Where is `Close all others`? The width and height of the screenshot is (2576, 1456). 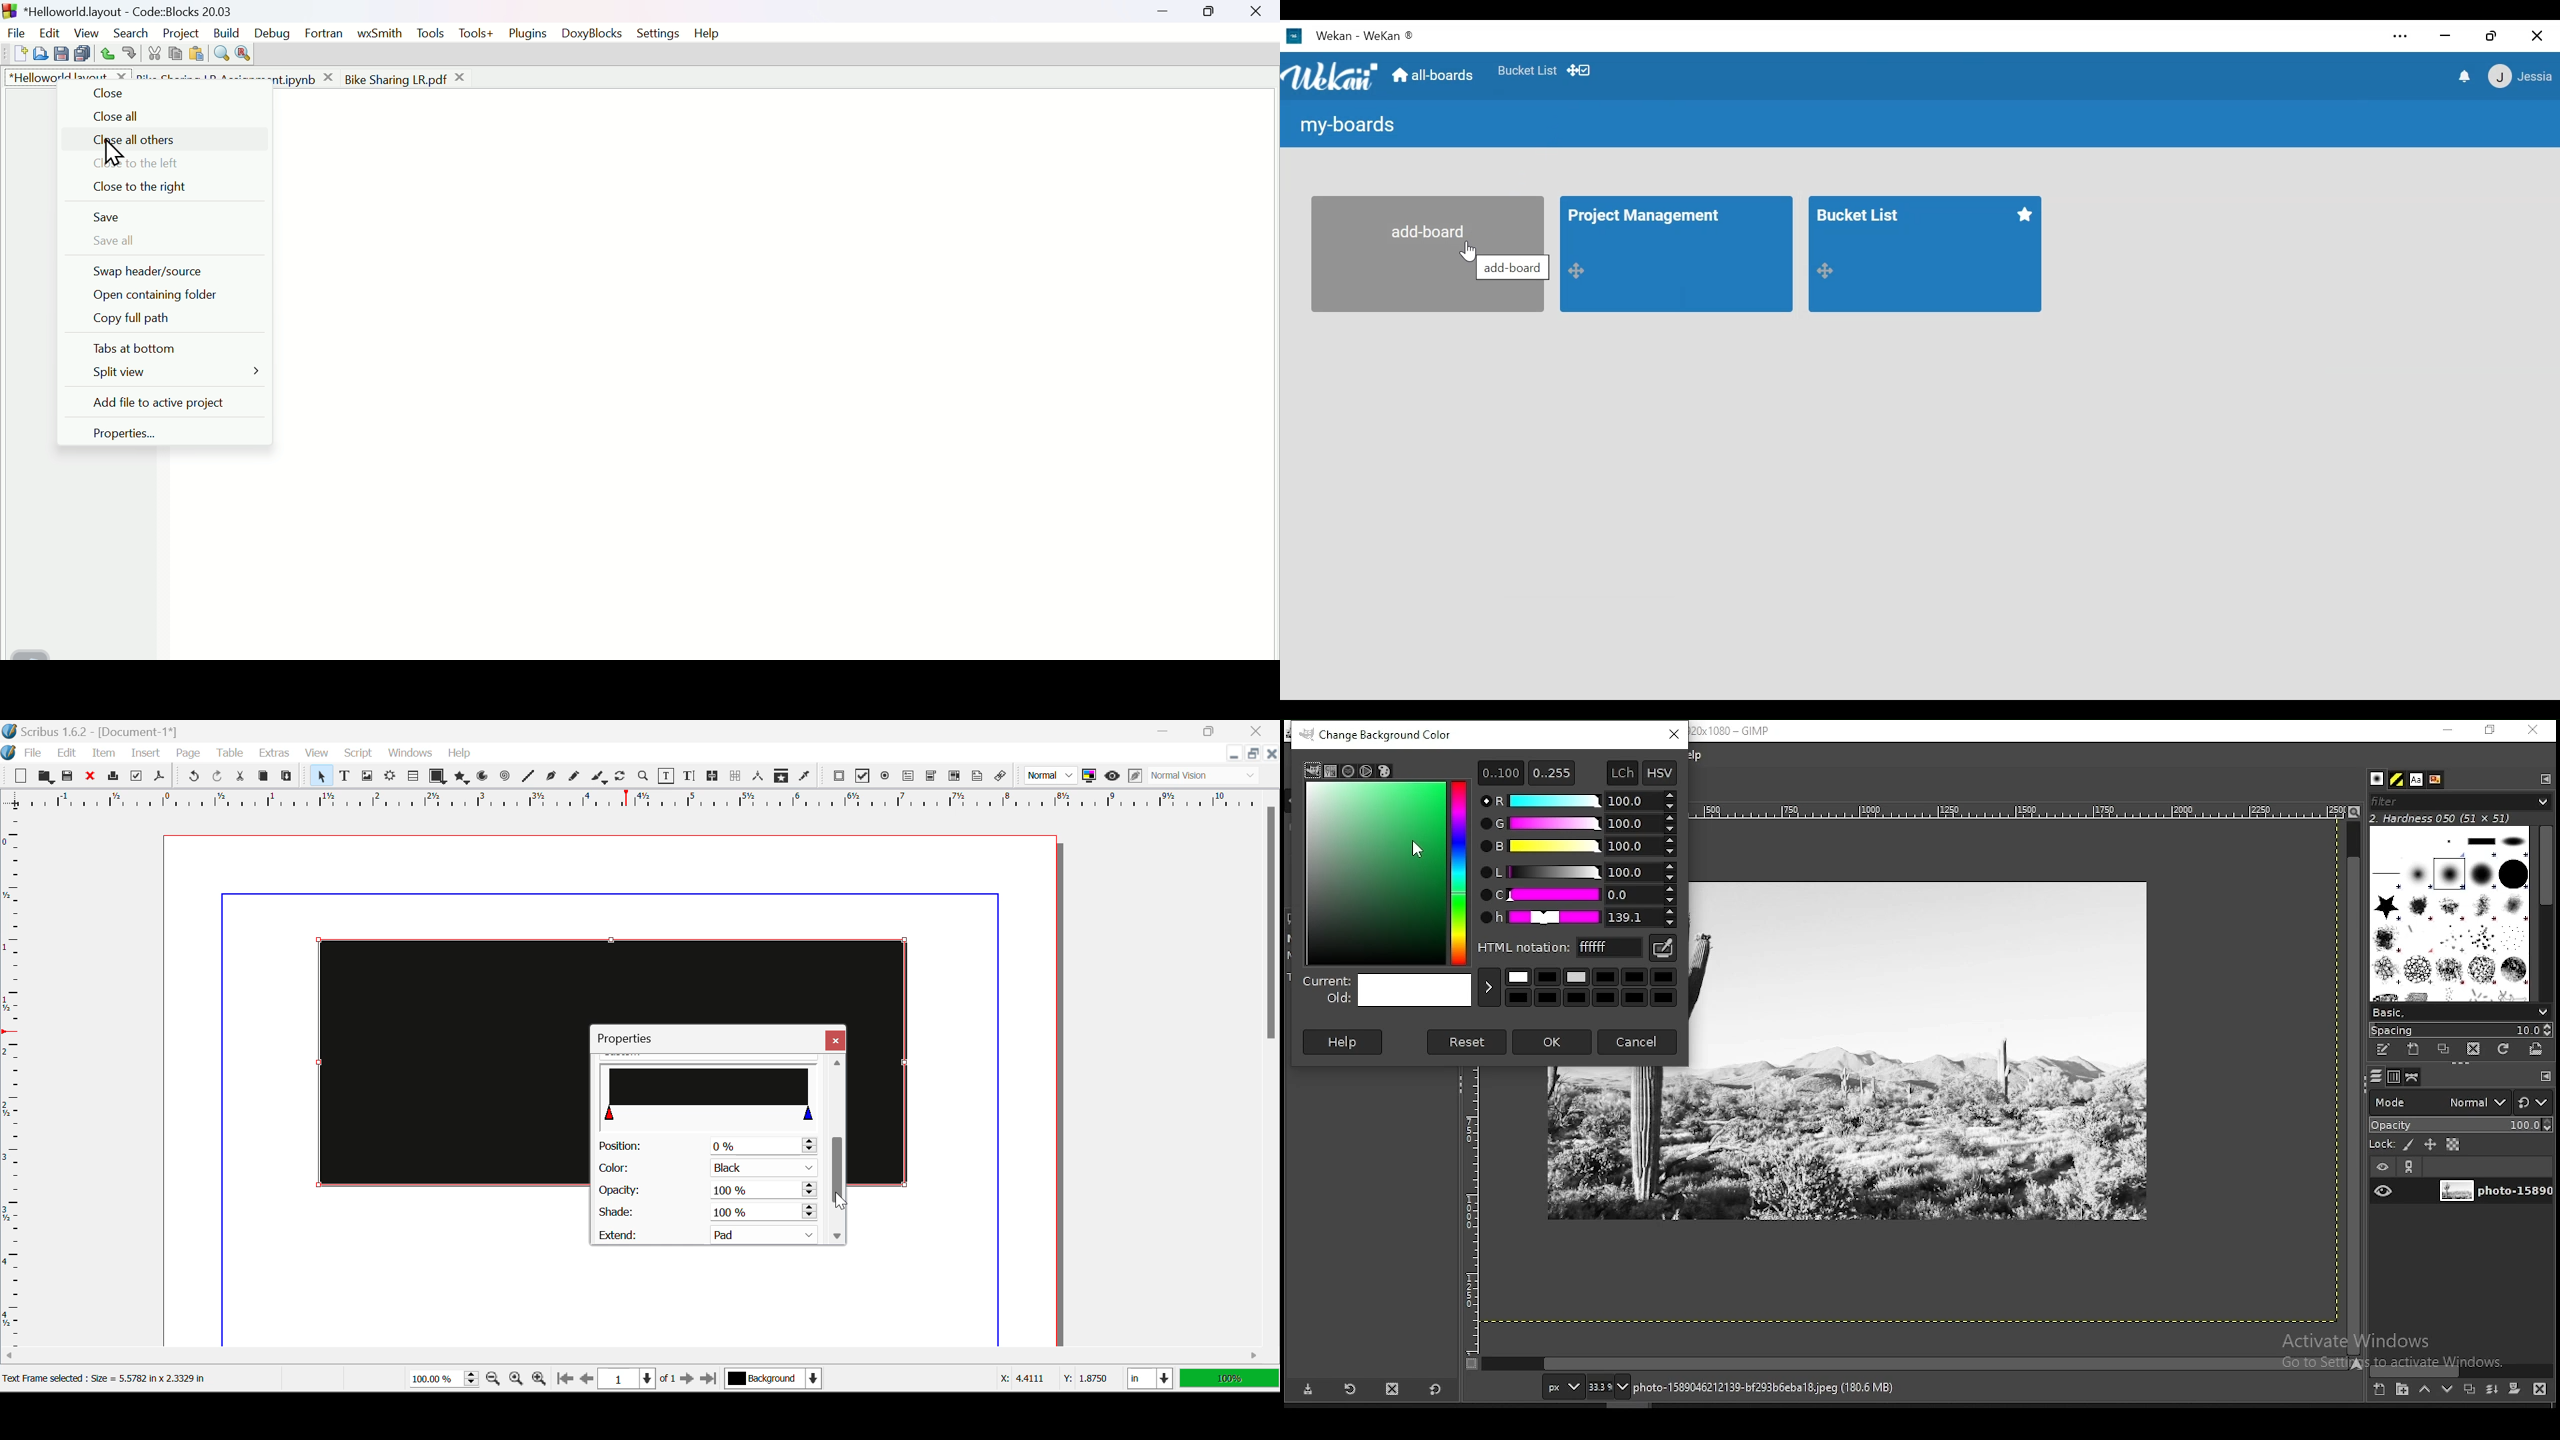
Close all others is located at coordinates (129, 143).